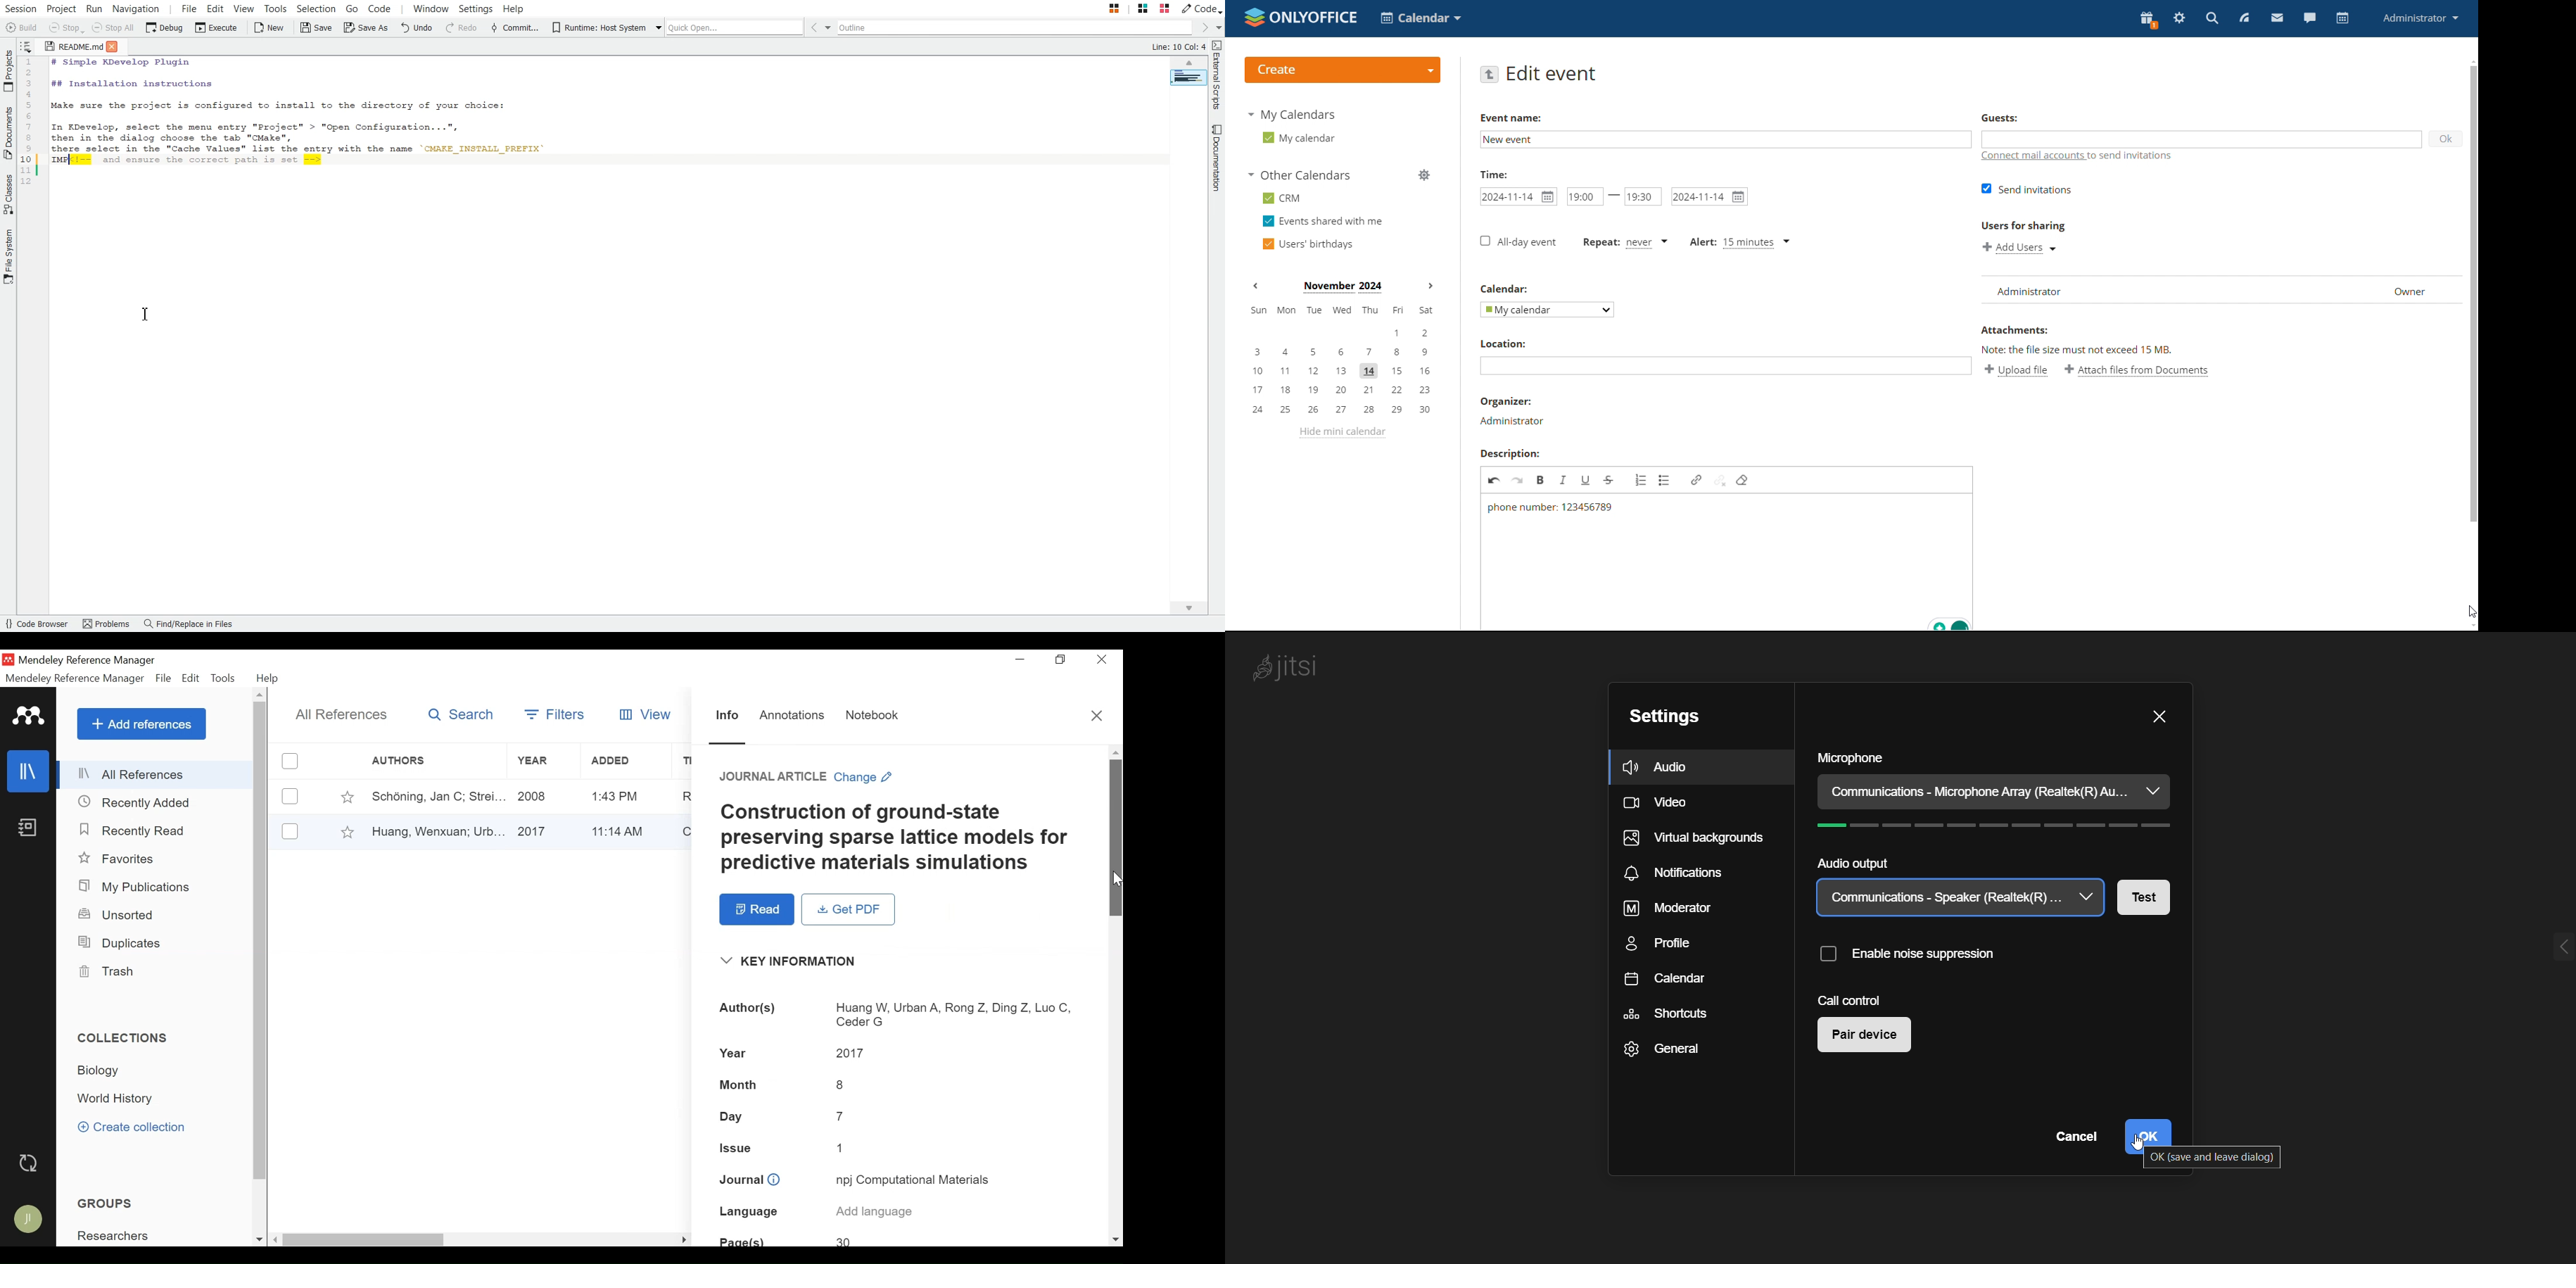  What do you see at coordinates (685, 1239) in the screenshot?
I see `Scroll Right` at bounding box center [685, 1239].